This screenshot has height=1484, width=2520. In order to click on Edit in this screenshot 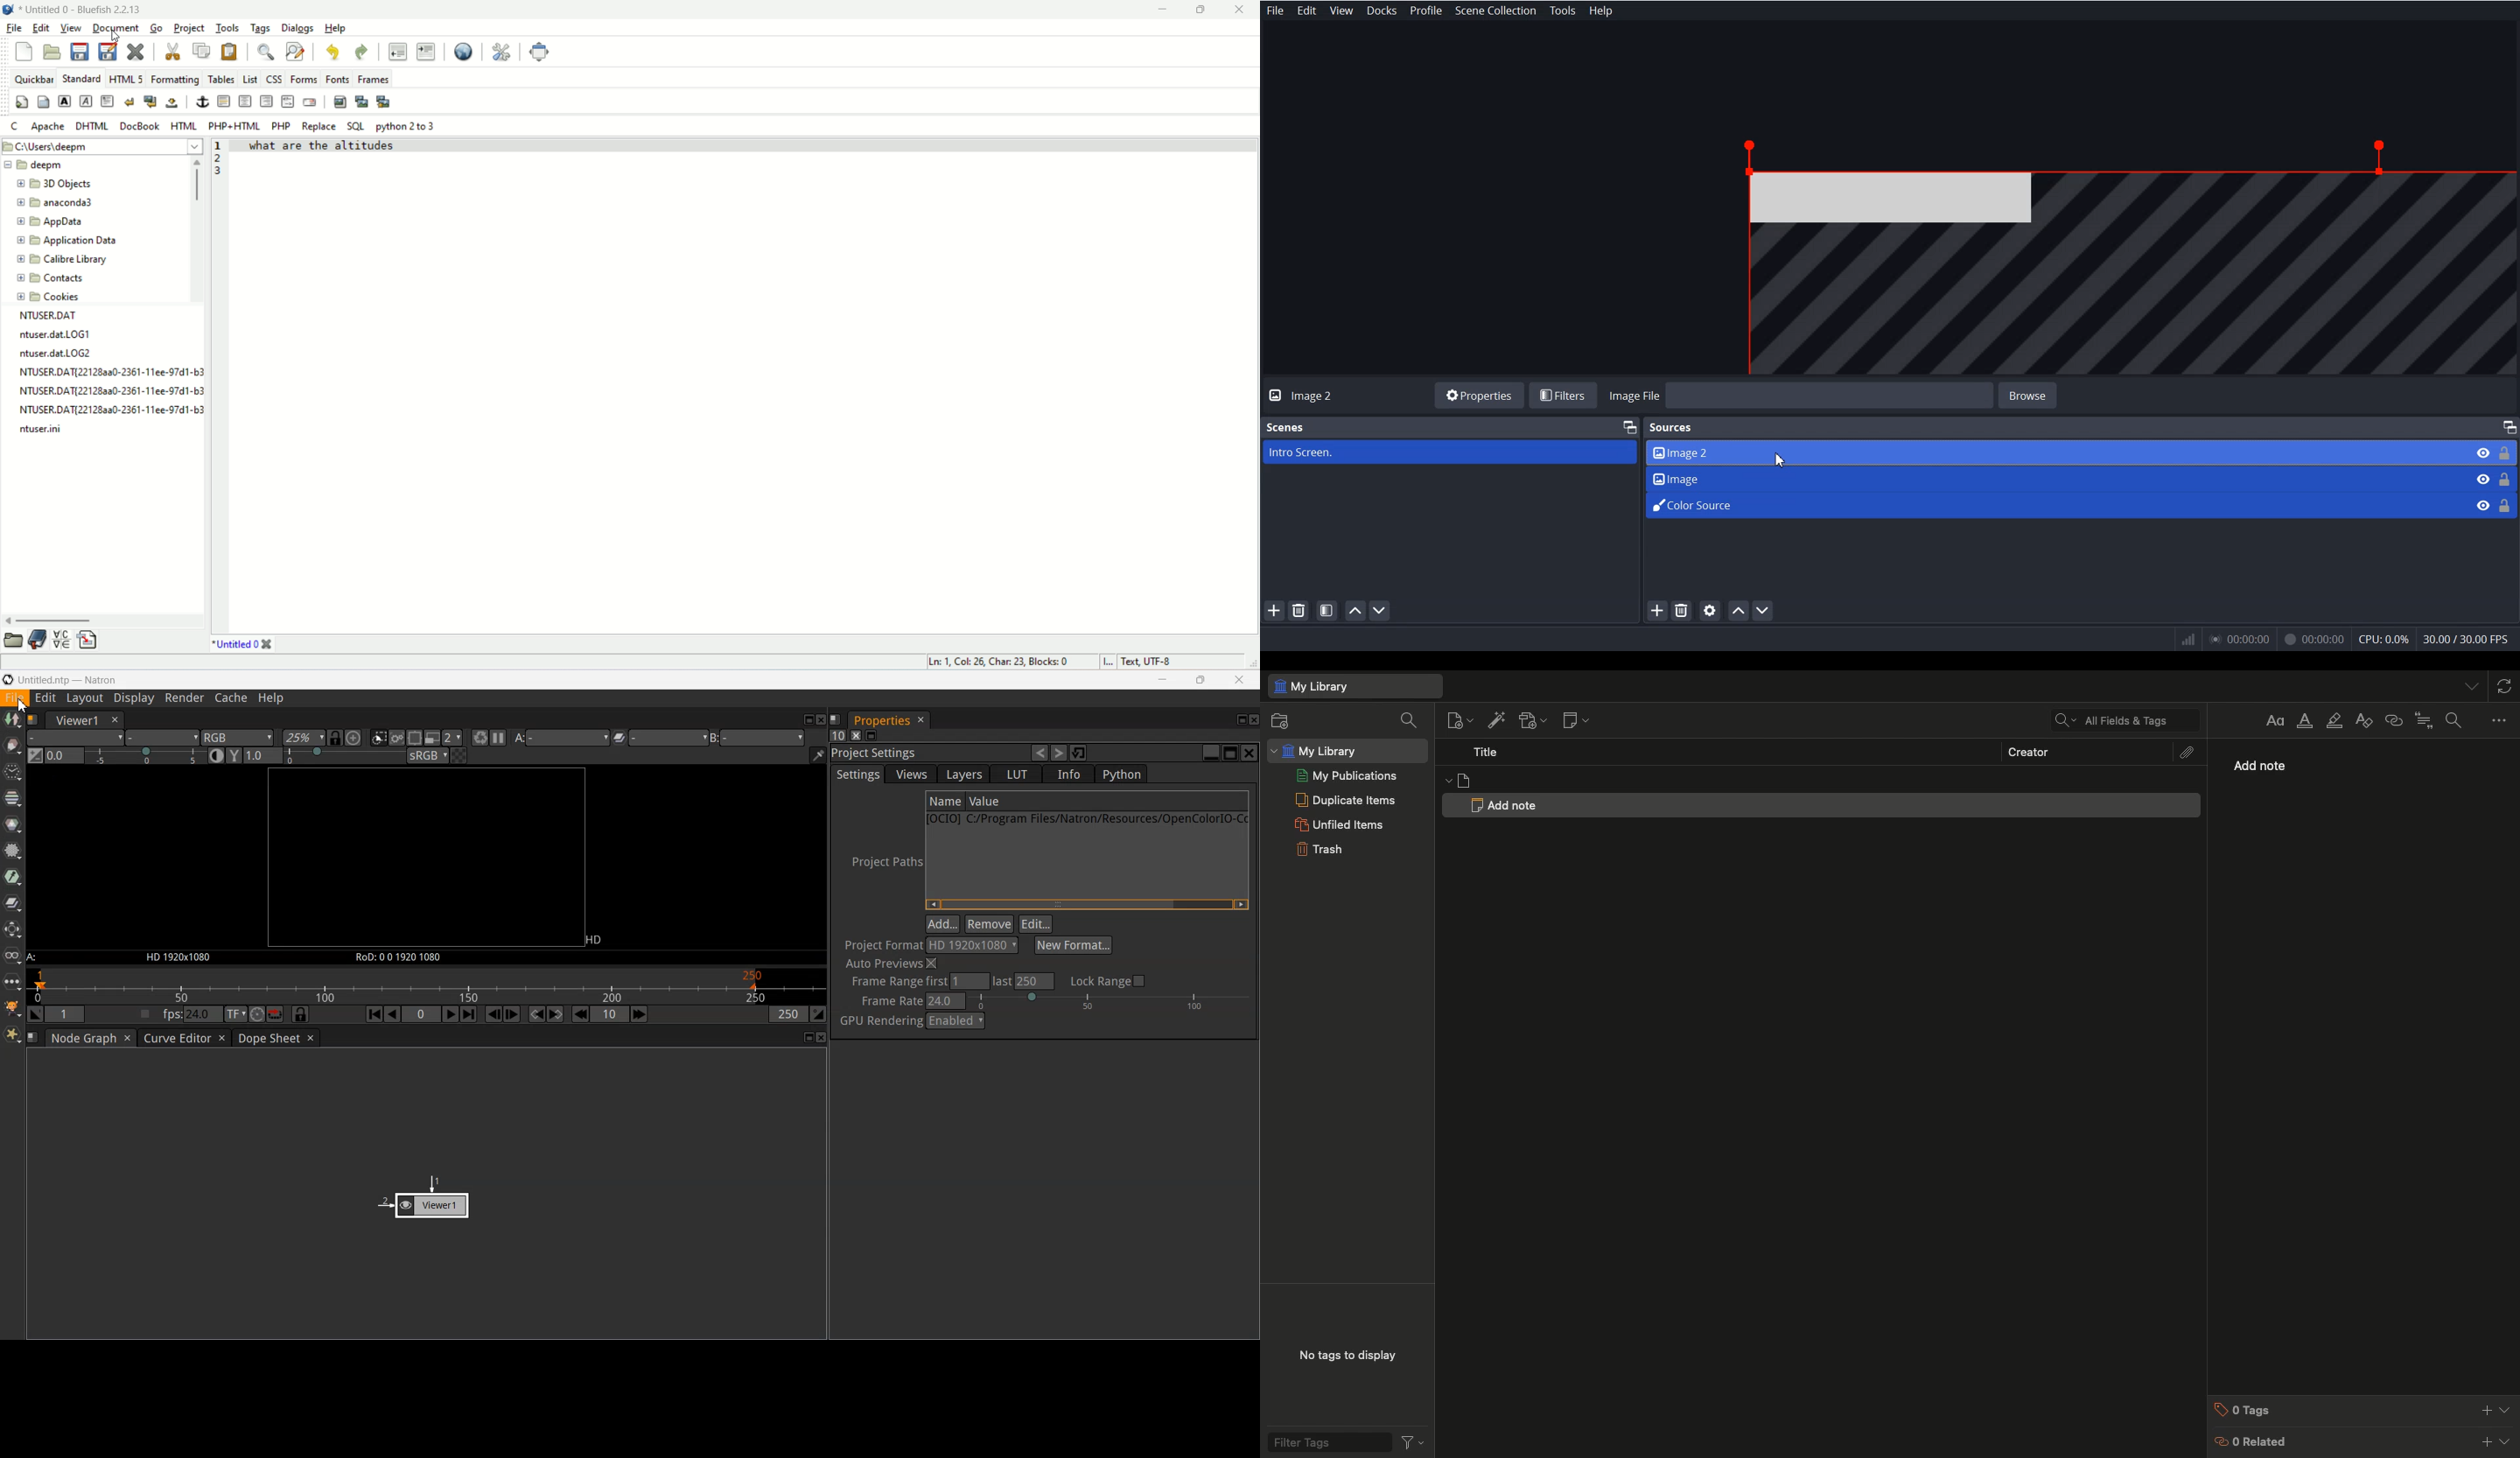, I will do `click(46, 698)`.